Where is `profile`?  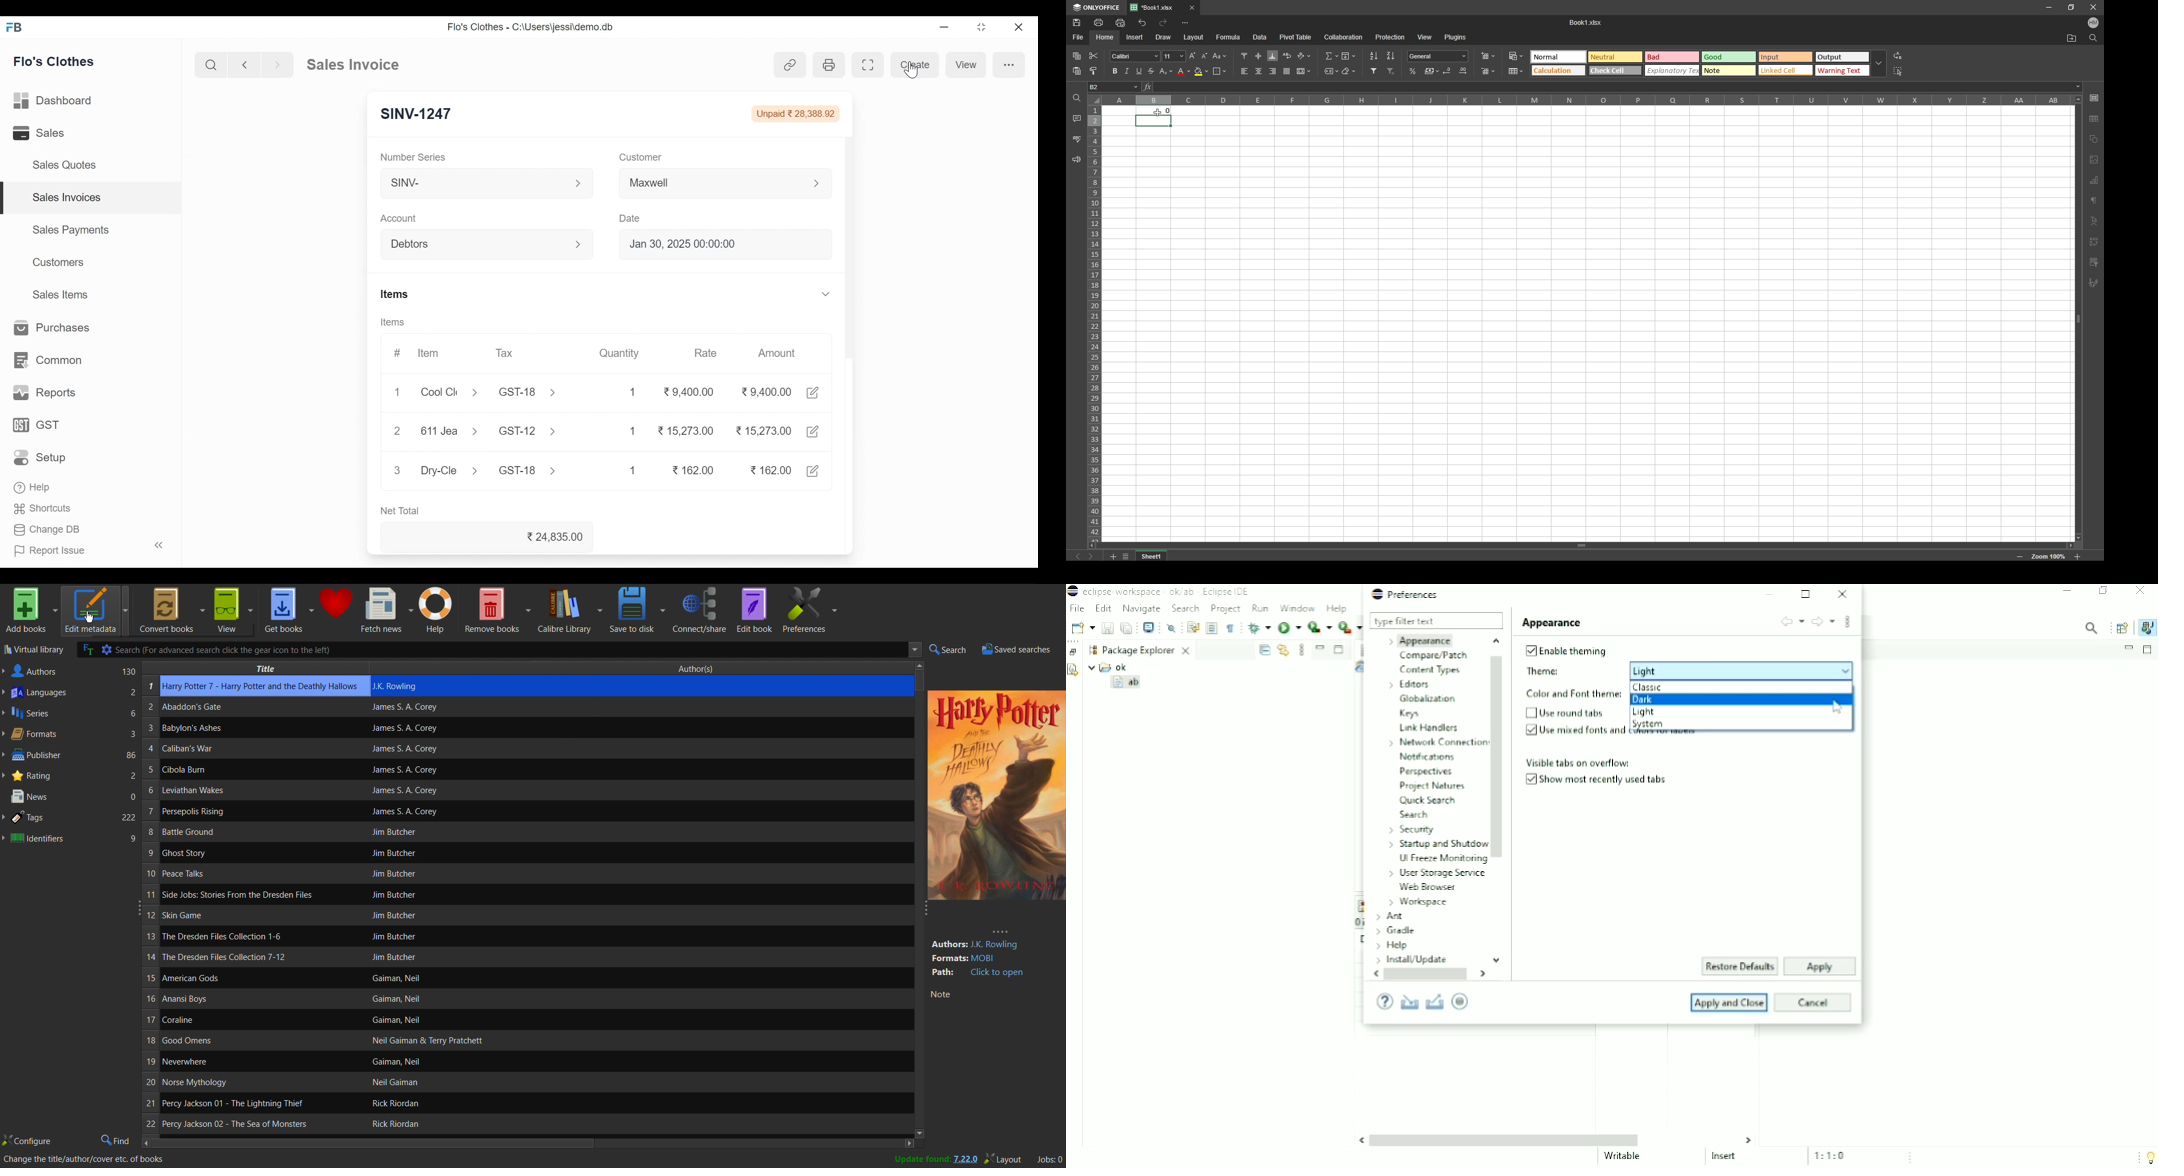
profile is located at coordinates (2093, 22).